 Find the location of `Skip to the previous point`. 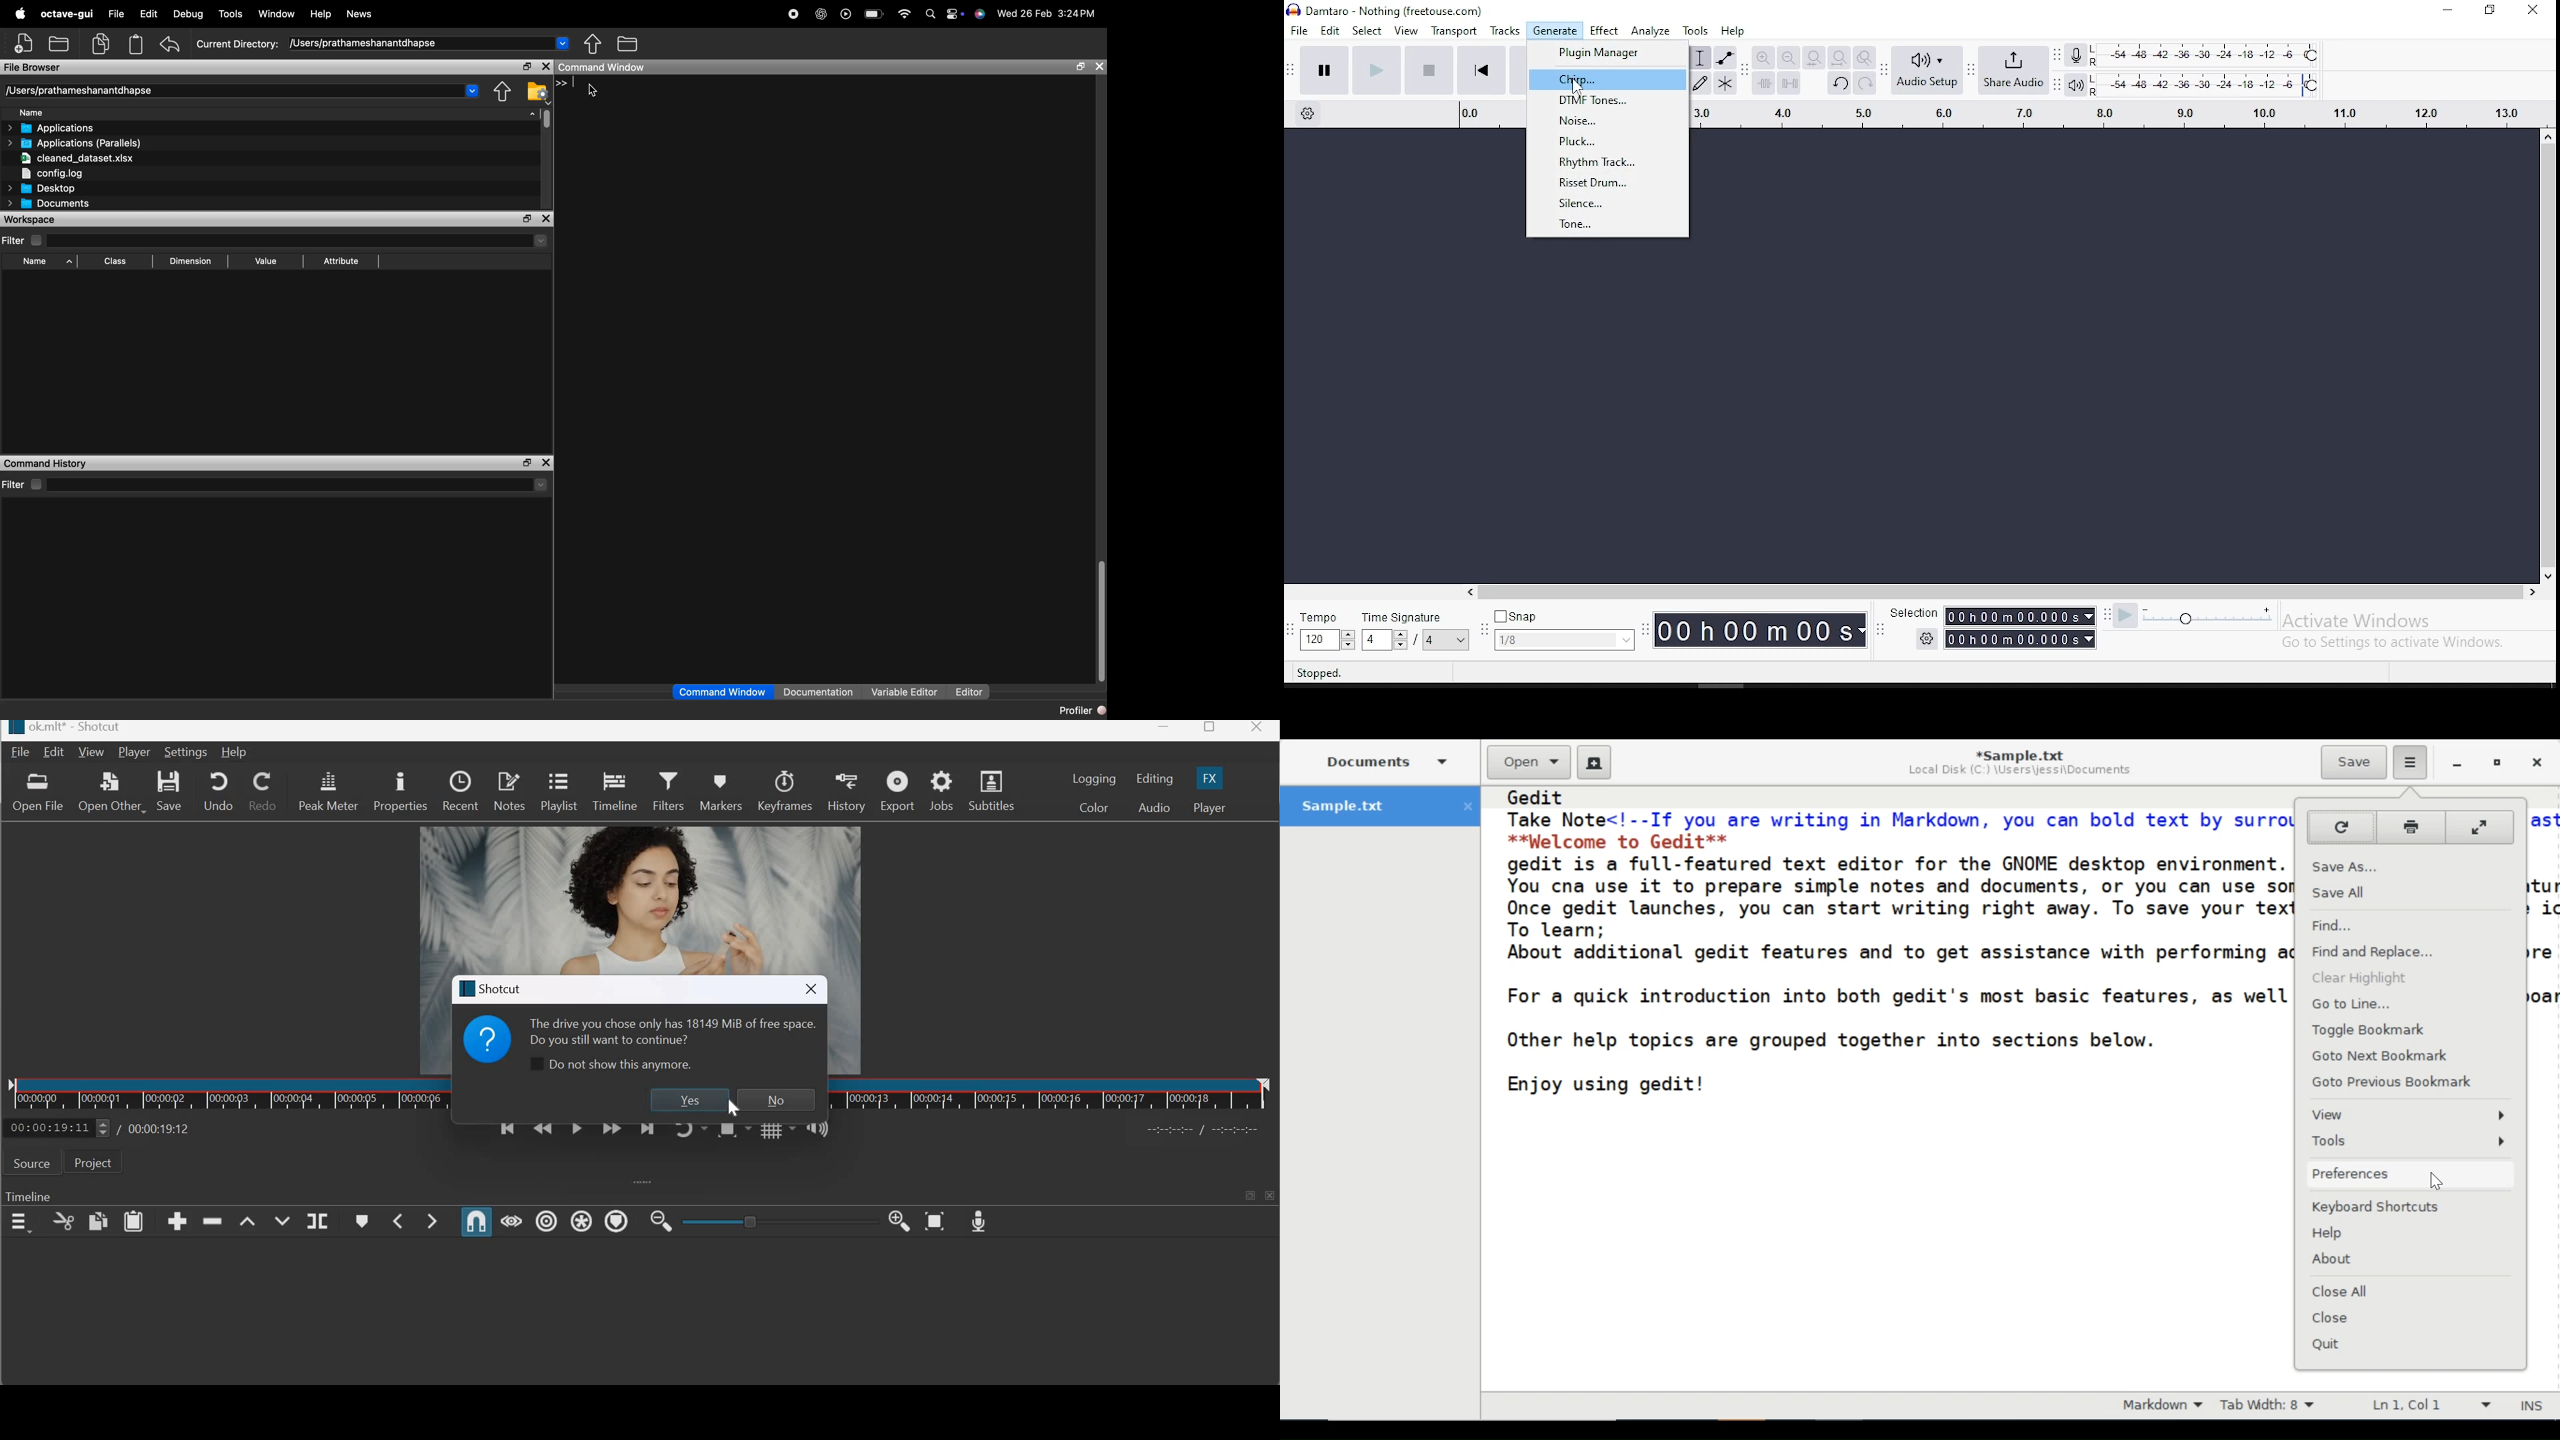

Skip to the previous point is located at coordinates (505, 1135).